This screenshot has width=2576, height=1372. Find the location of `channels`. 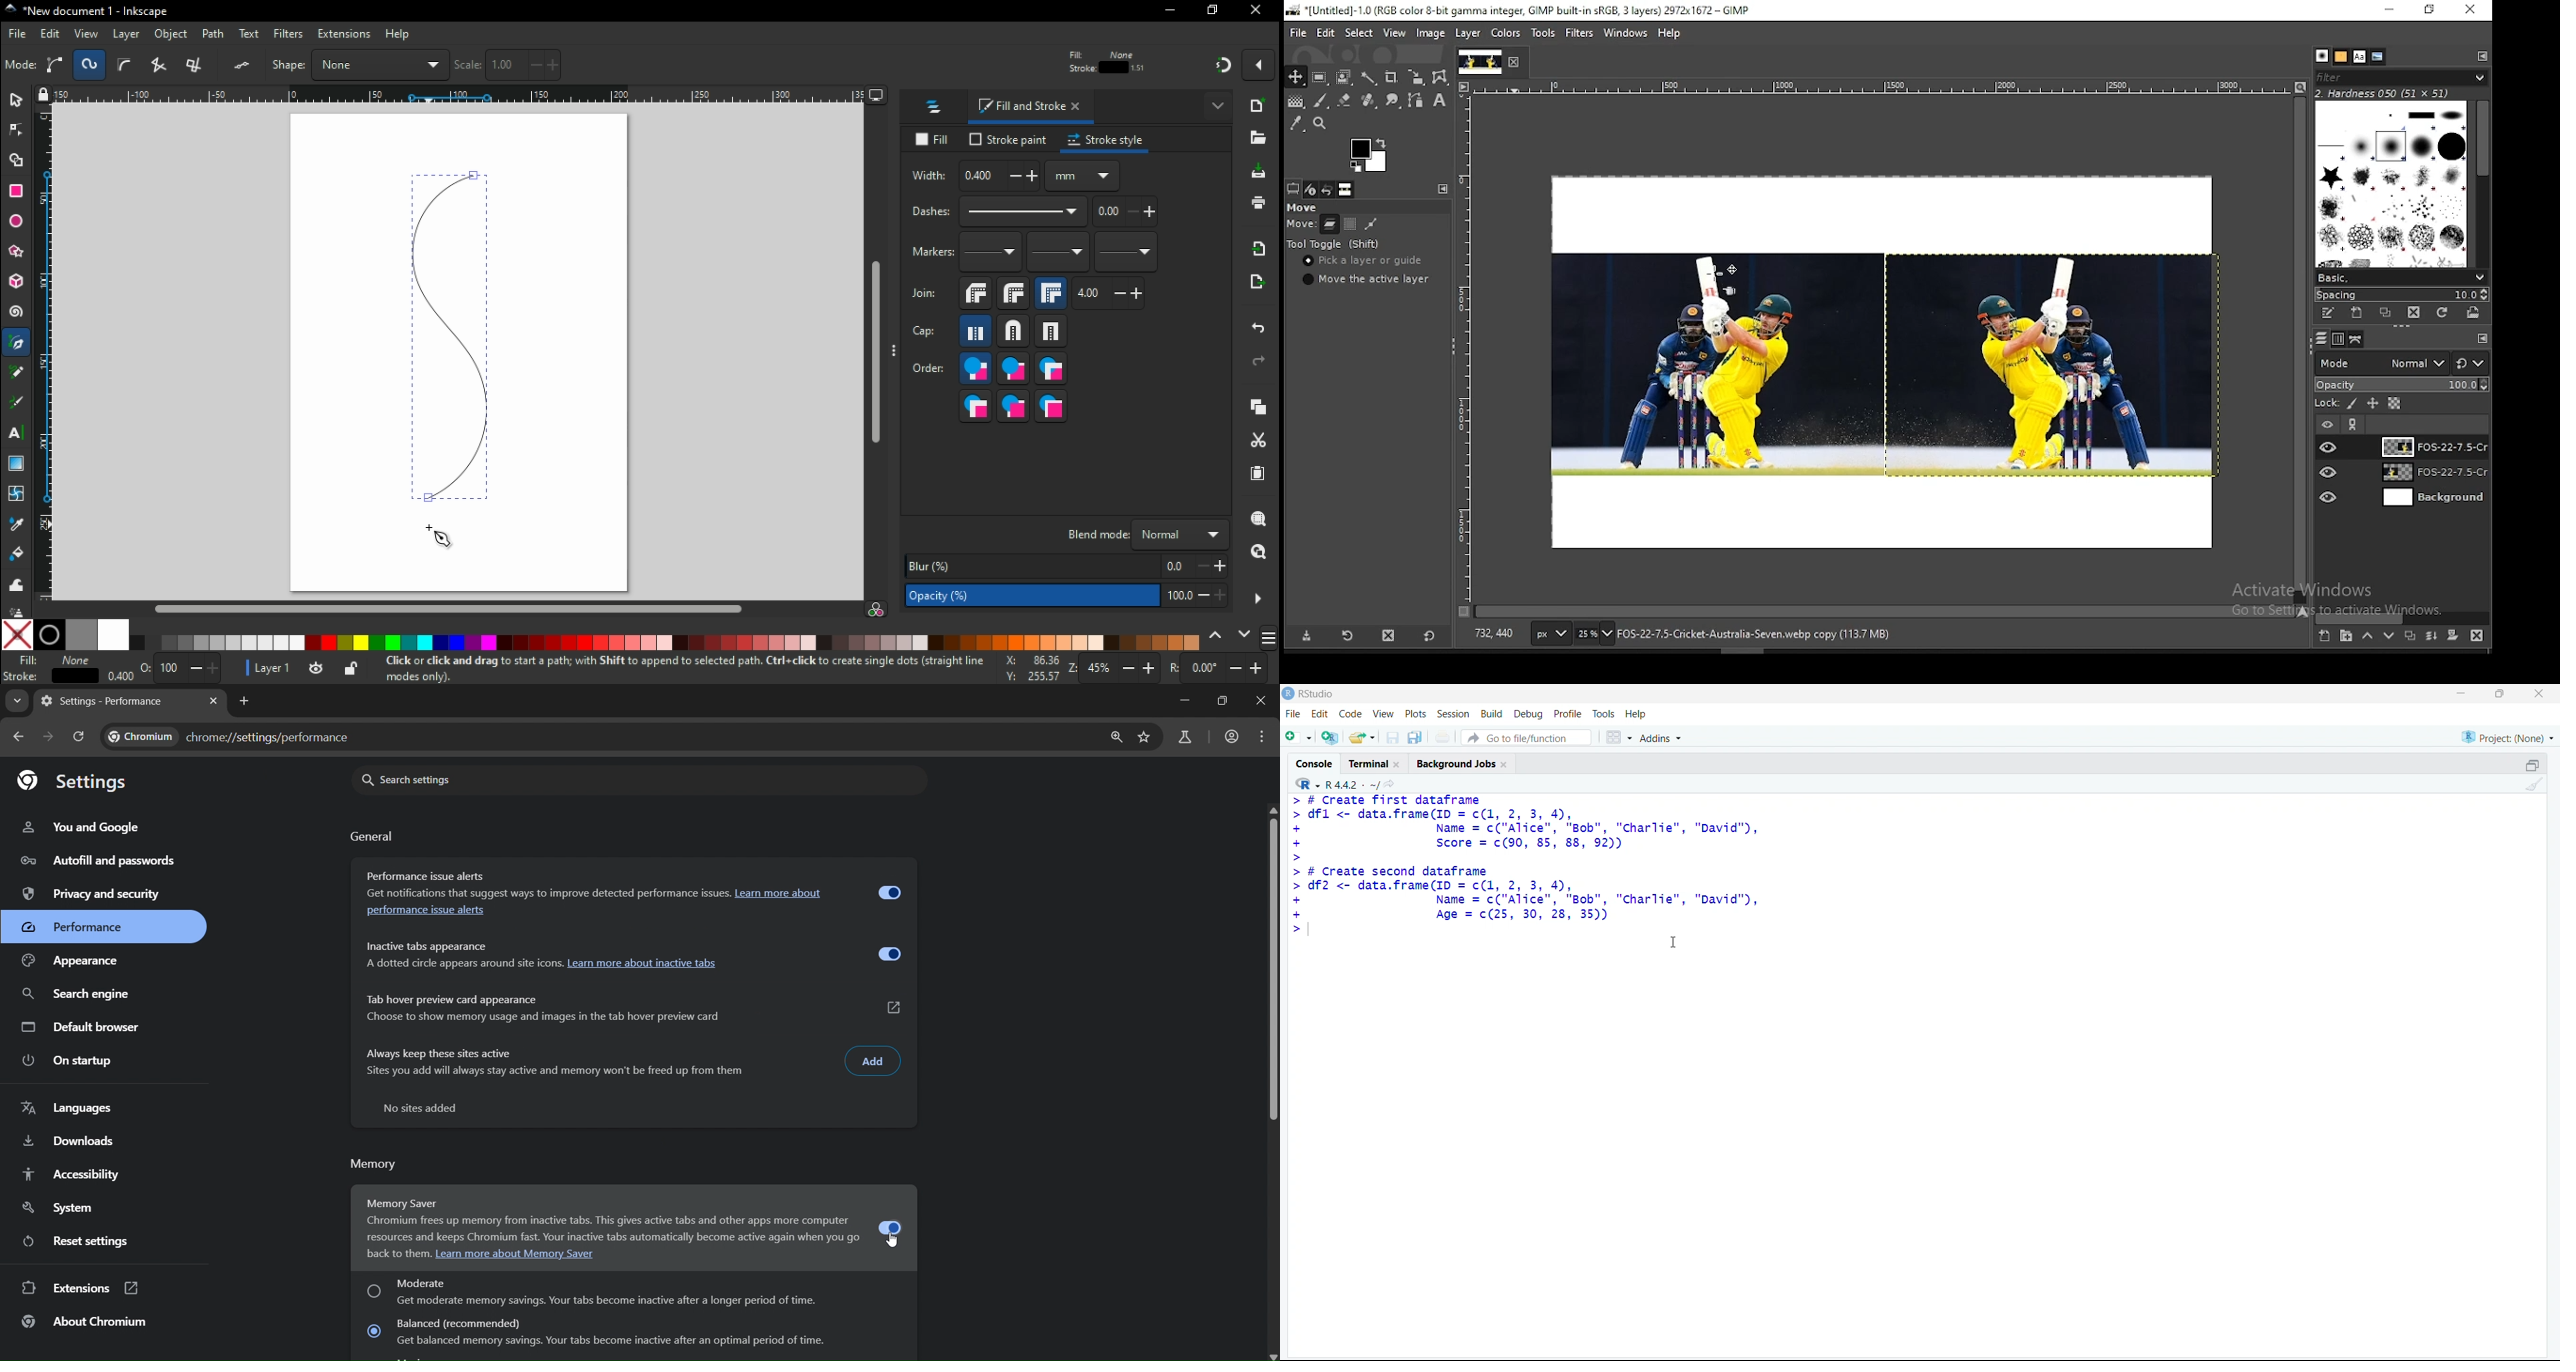

channels is located at coordinates (2336, 340).